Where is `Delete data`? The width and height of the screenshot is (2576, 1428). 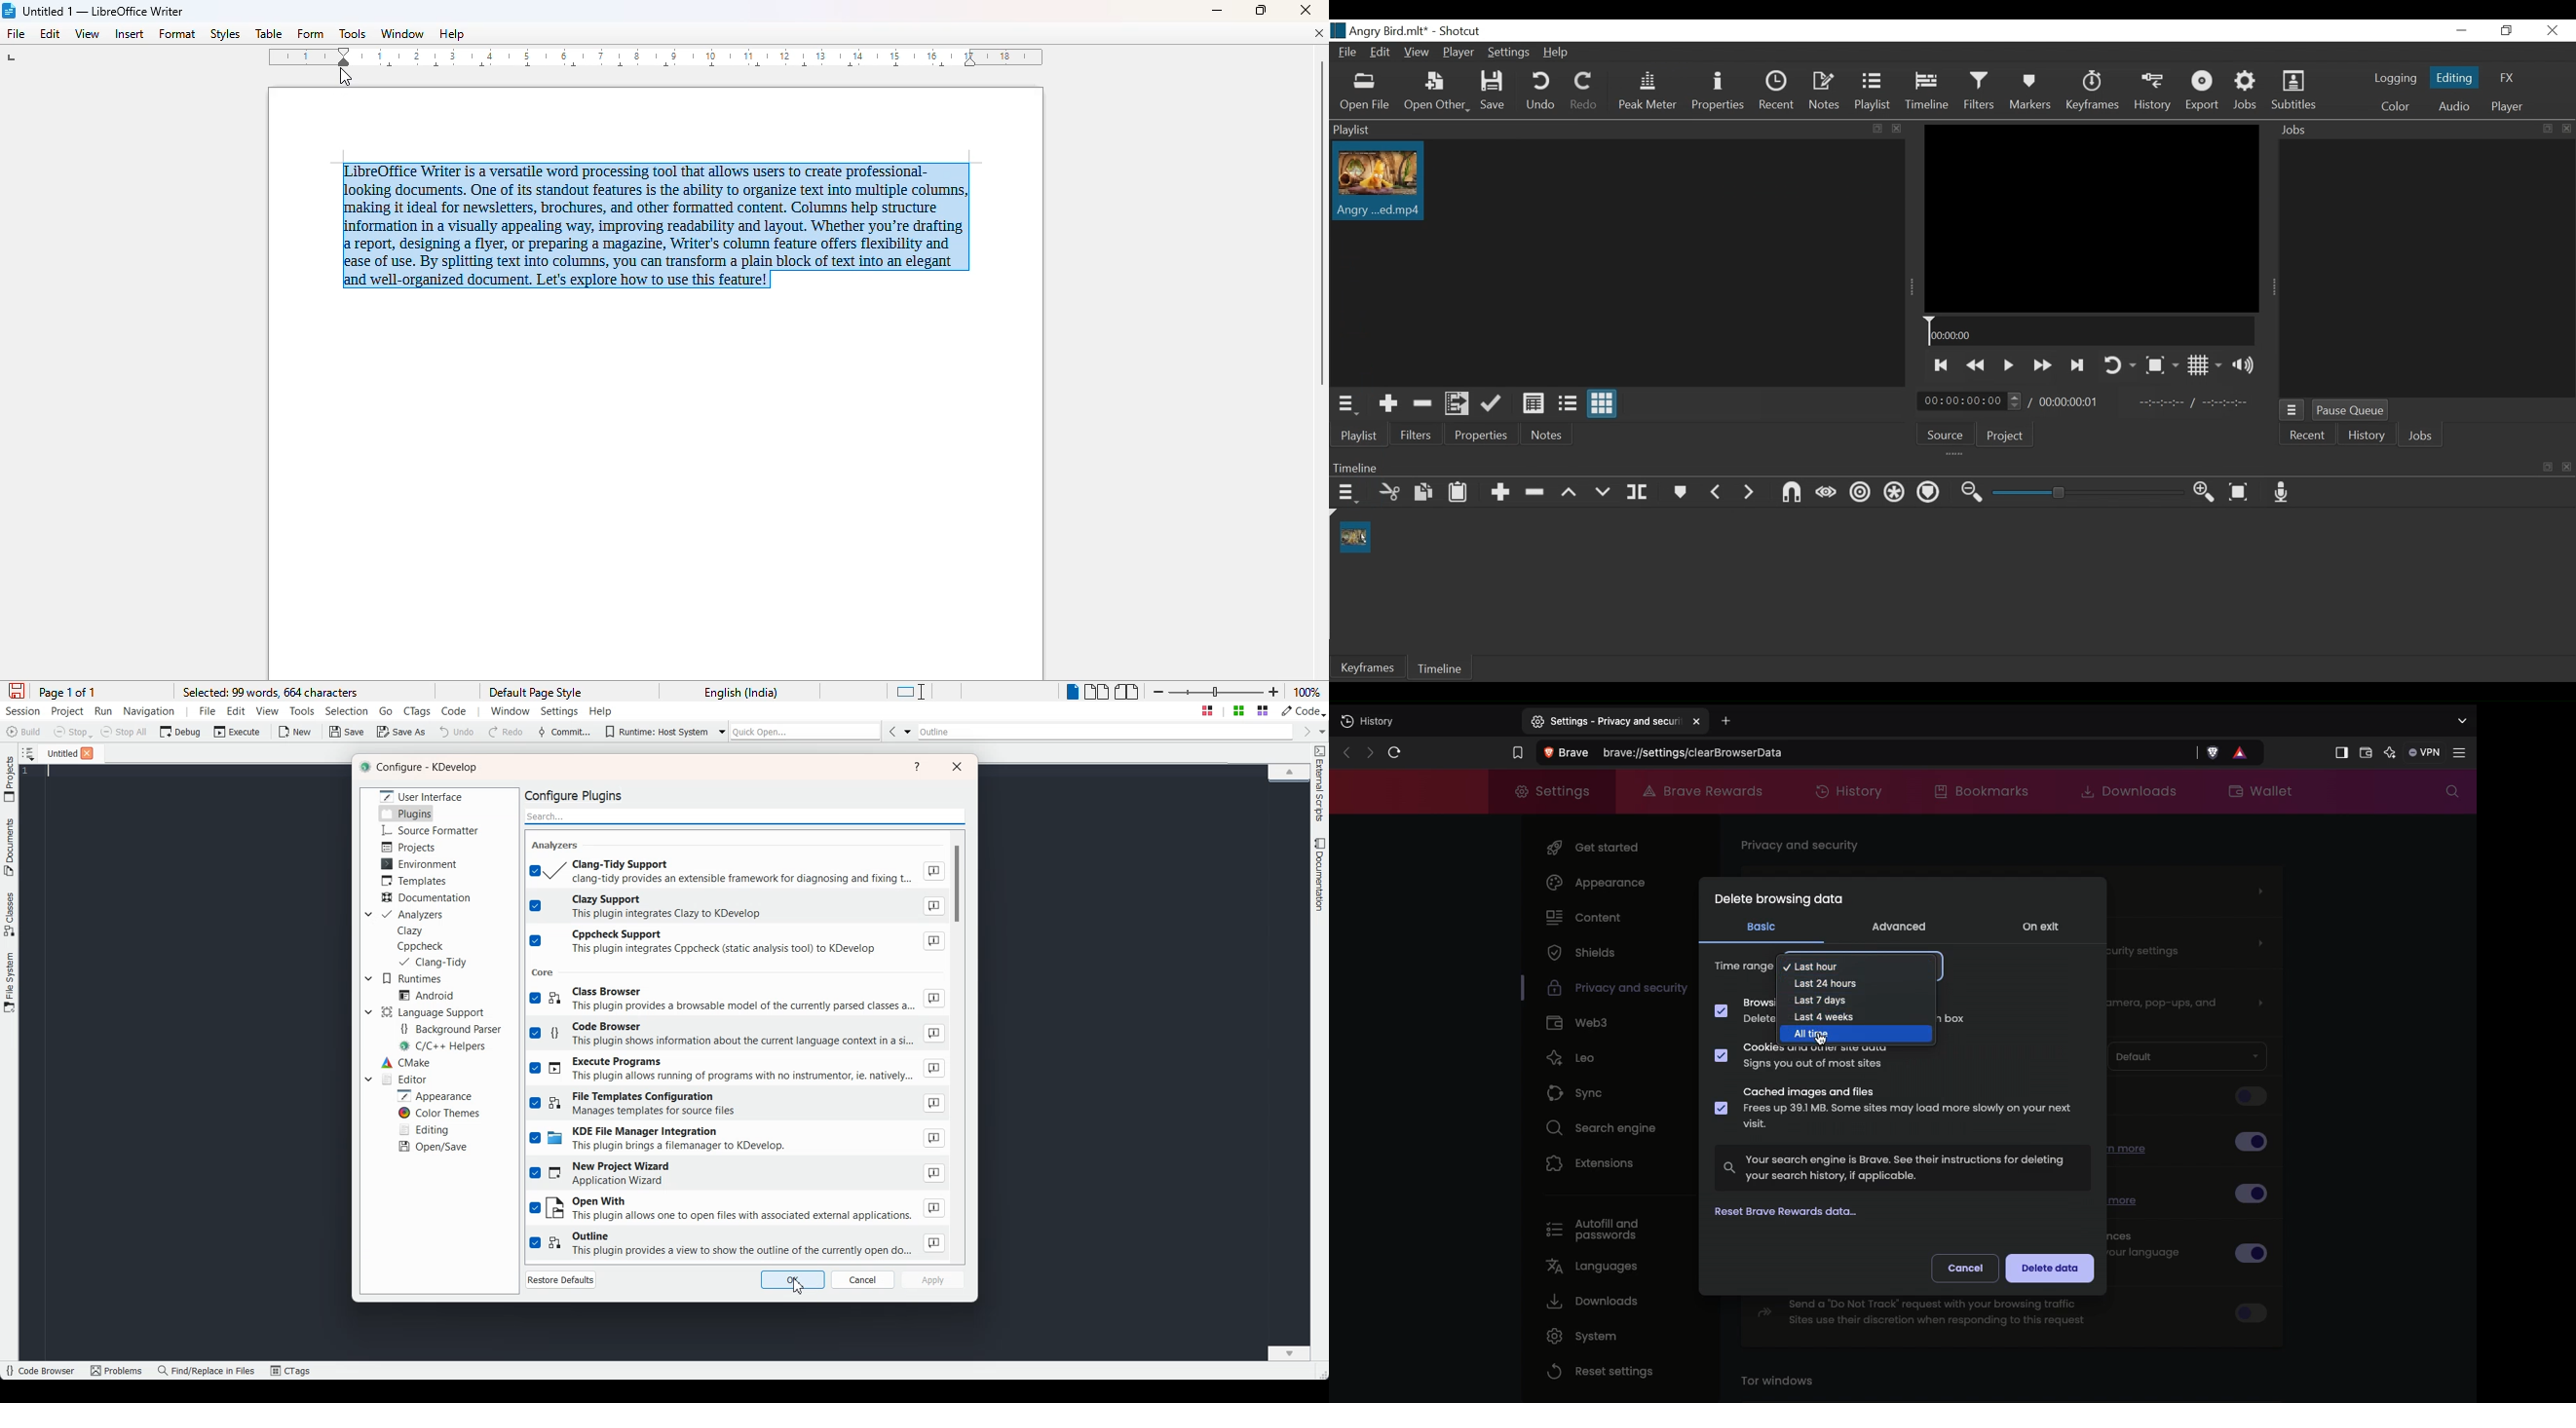
Delete data is located at coordinates (2050, 1269).